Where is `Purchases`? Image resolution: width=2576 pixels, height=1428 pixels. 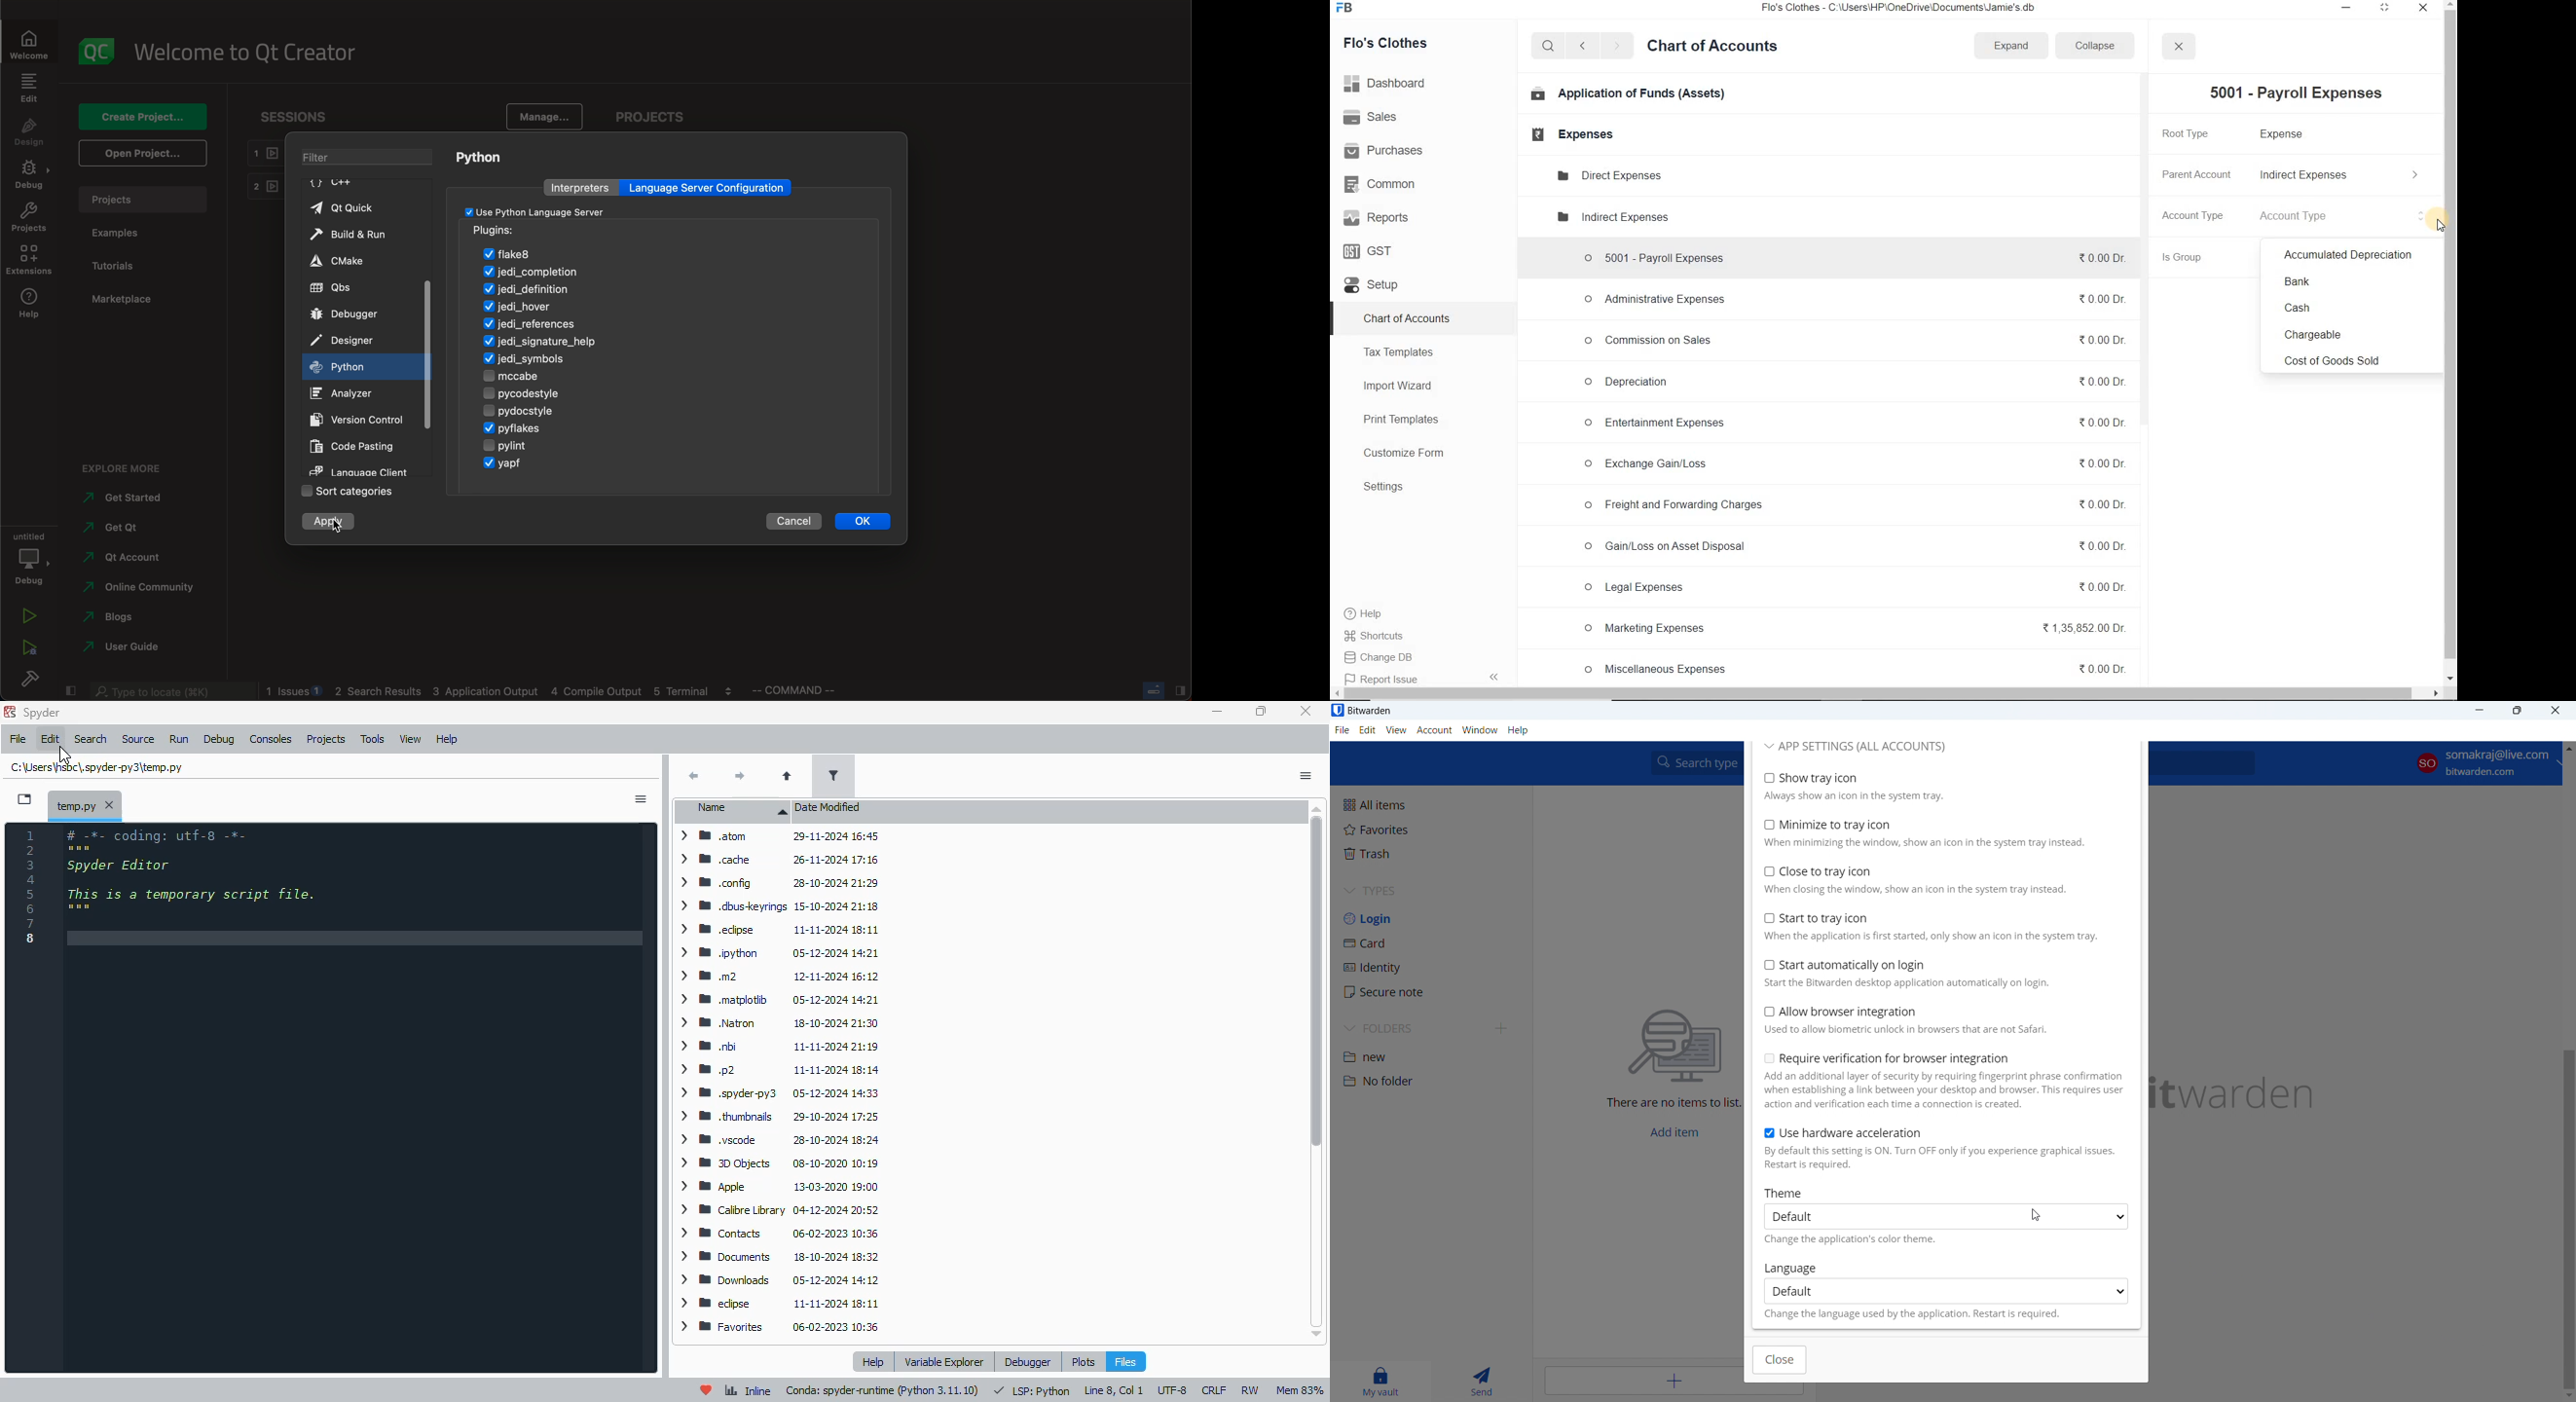 Purchases is located at coordinates (1386, 151).